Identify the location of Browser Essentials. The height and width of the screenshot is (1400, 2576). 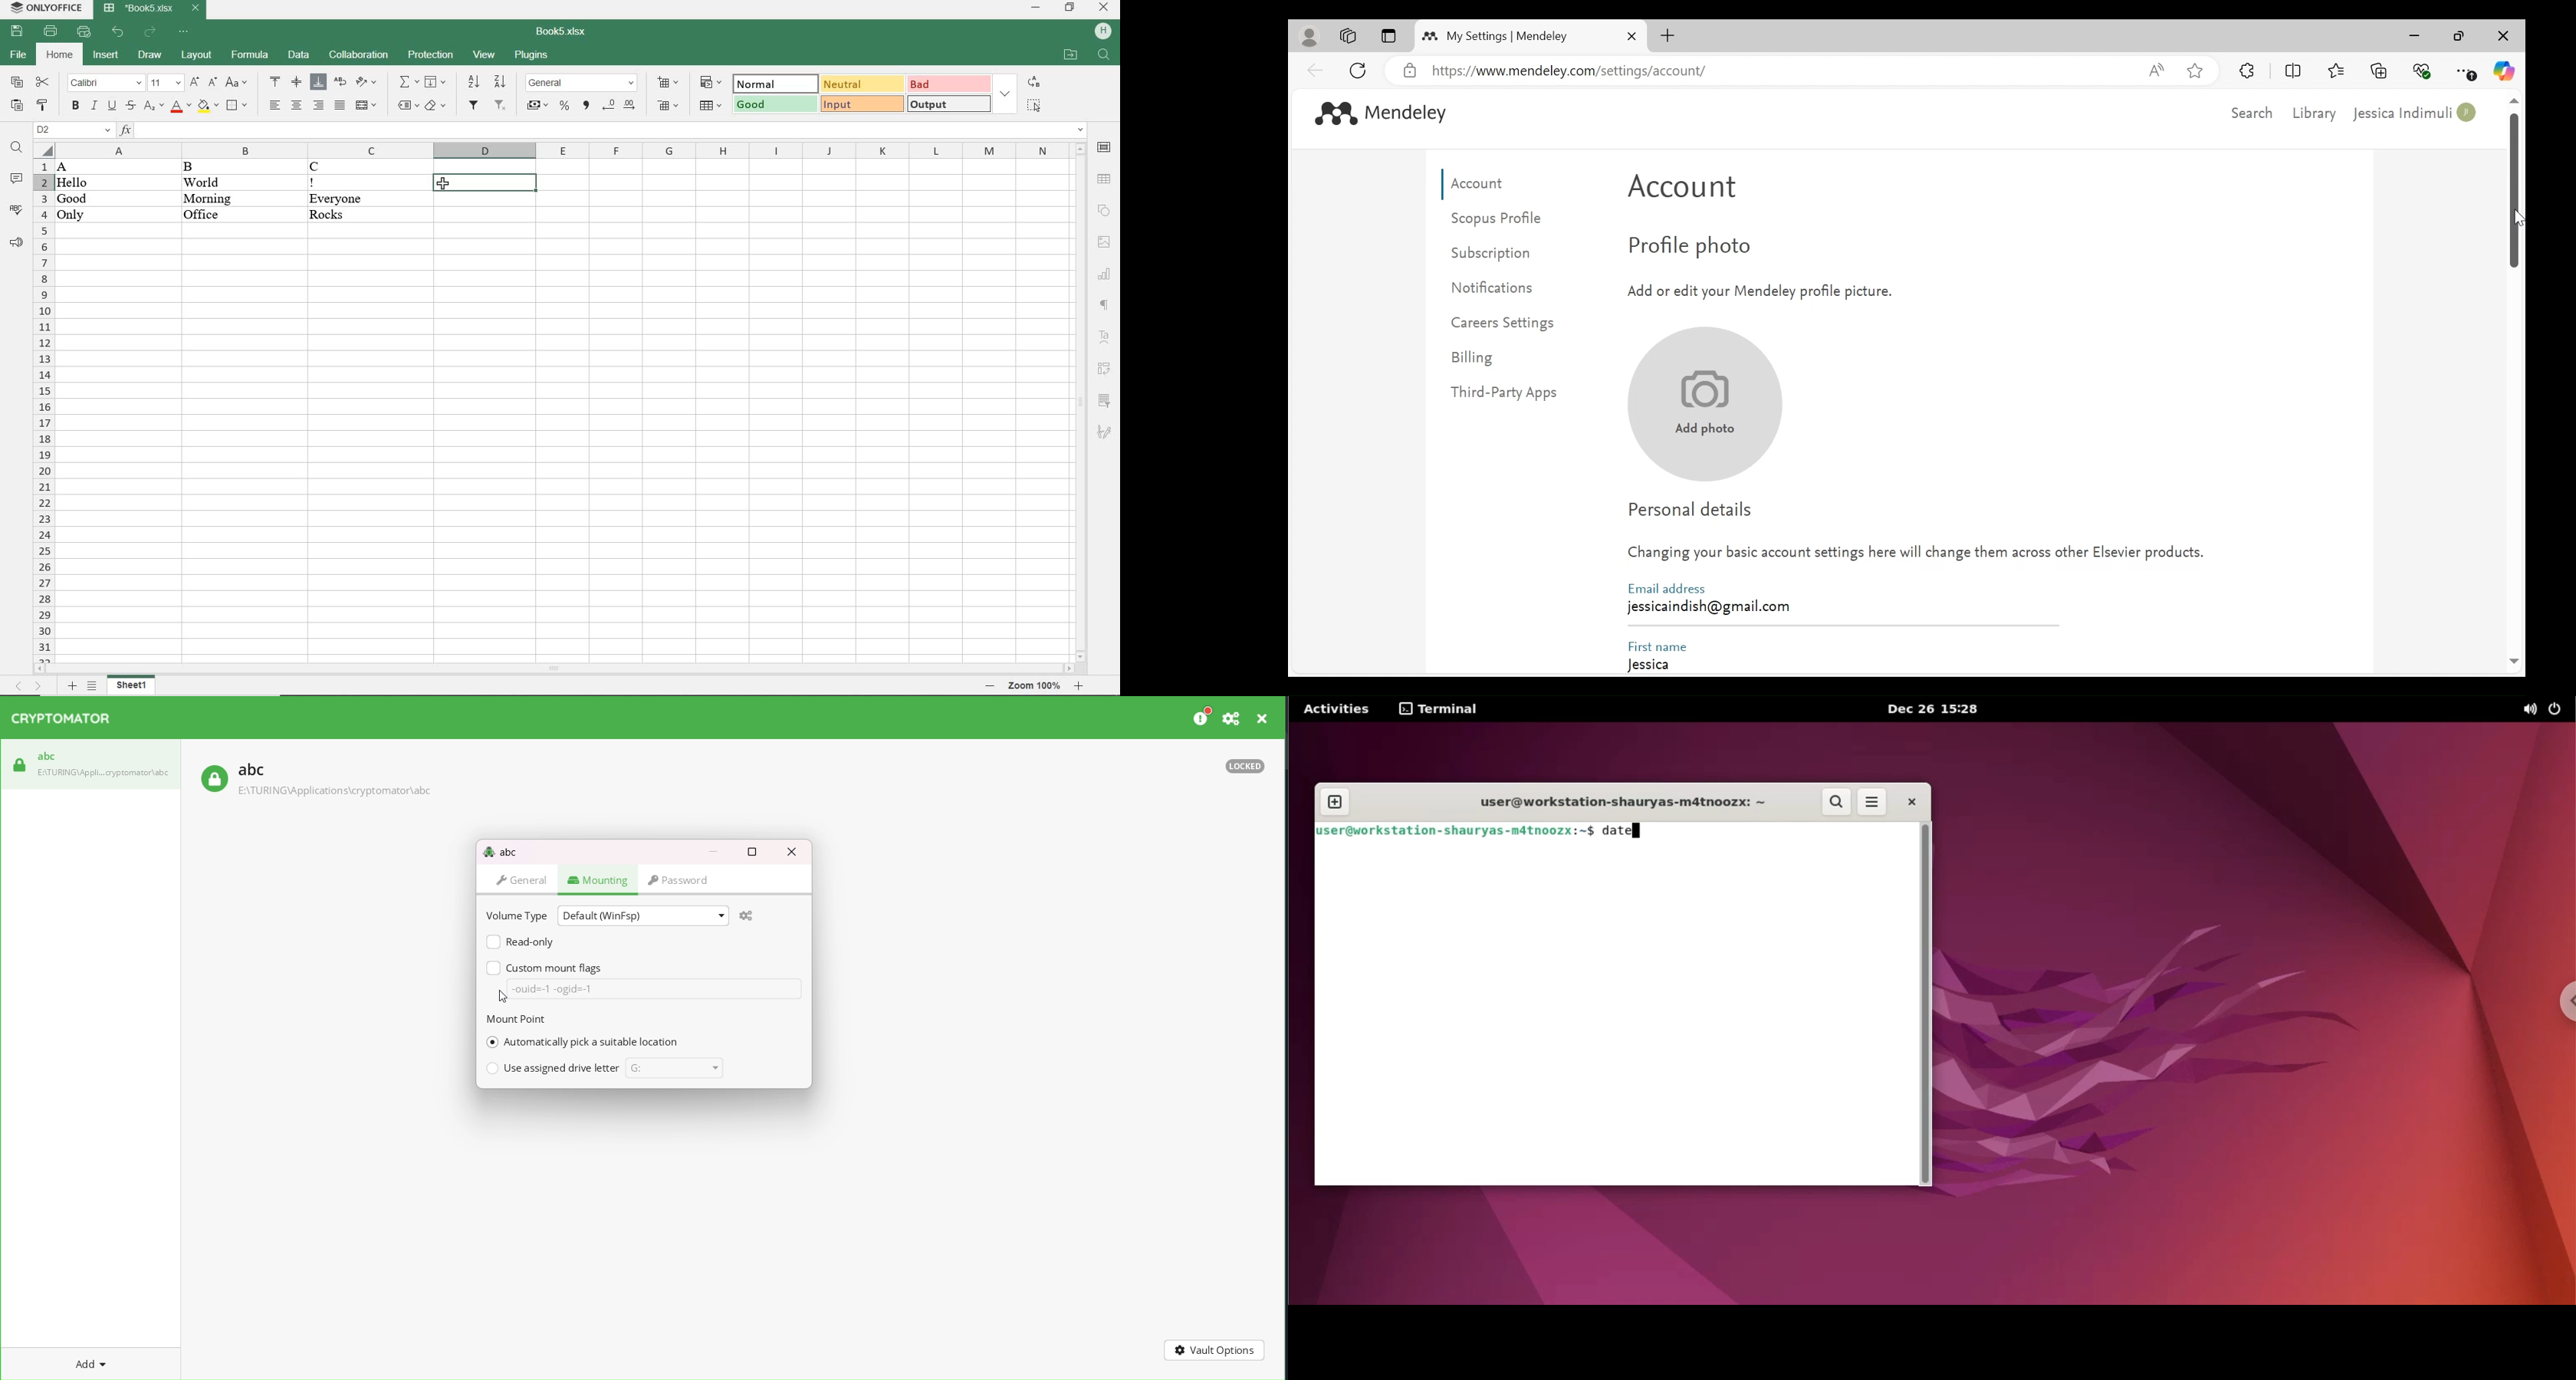
(2423, 70).